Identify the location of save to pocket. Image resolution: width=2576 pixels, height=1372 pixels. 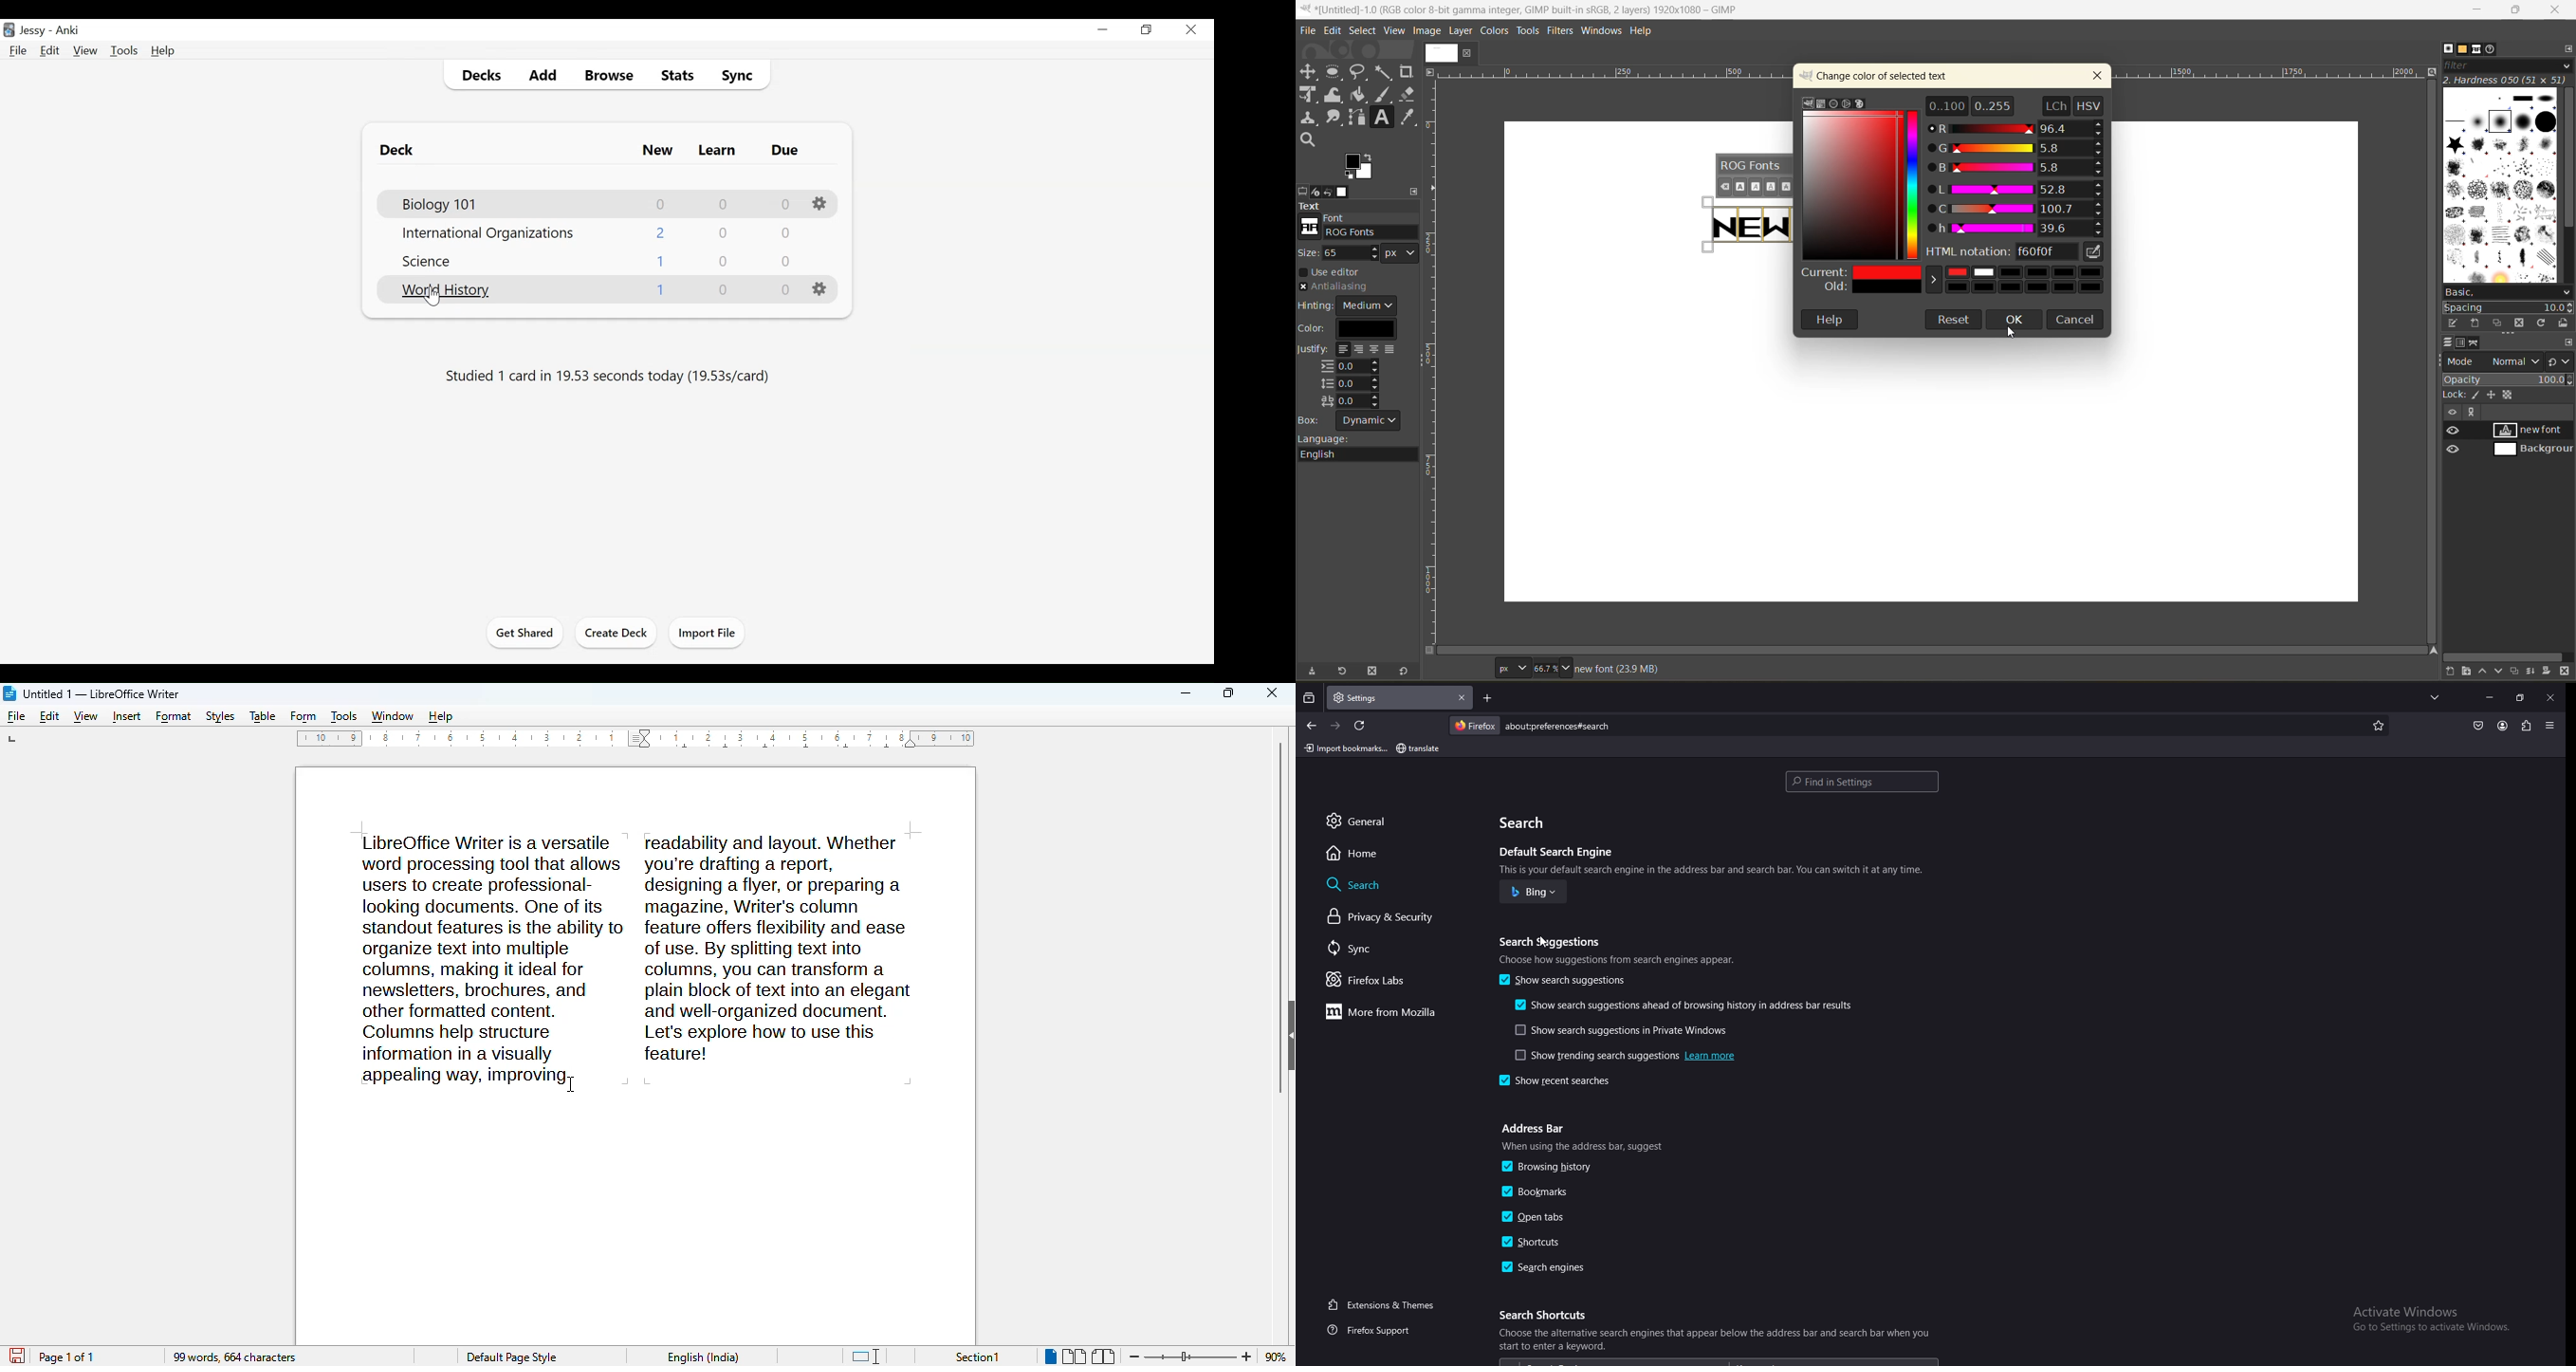
(2479, 726).